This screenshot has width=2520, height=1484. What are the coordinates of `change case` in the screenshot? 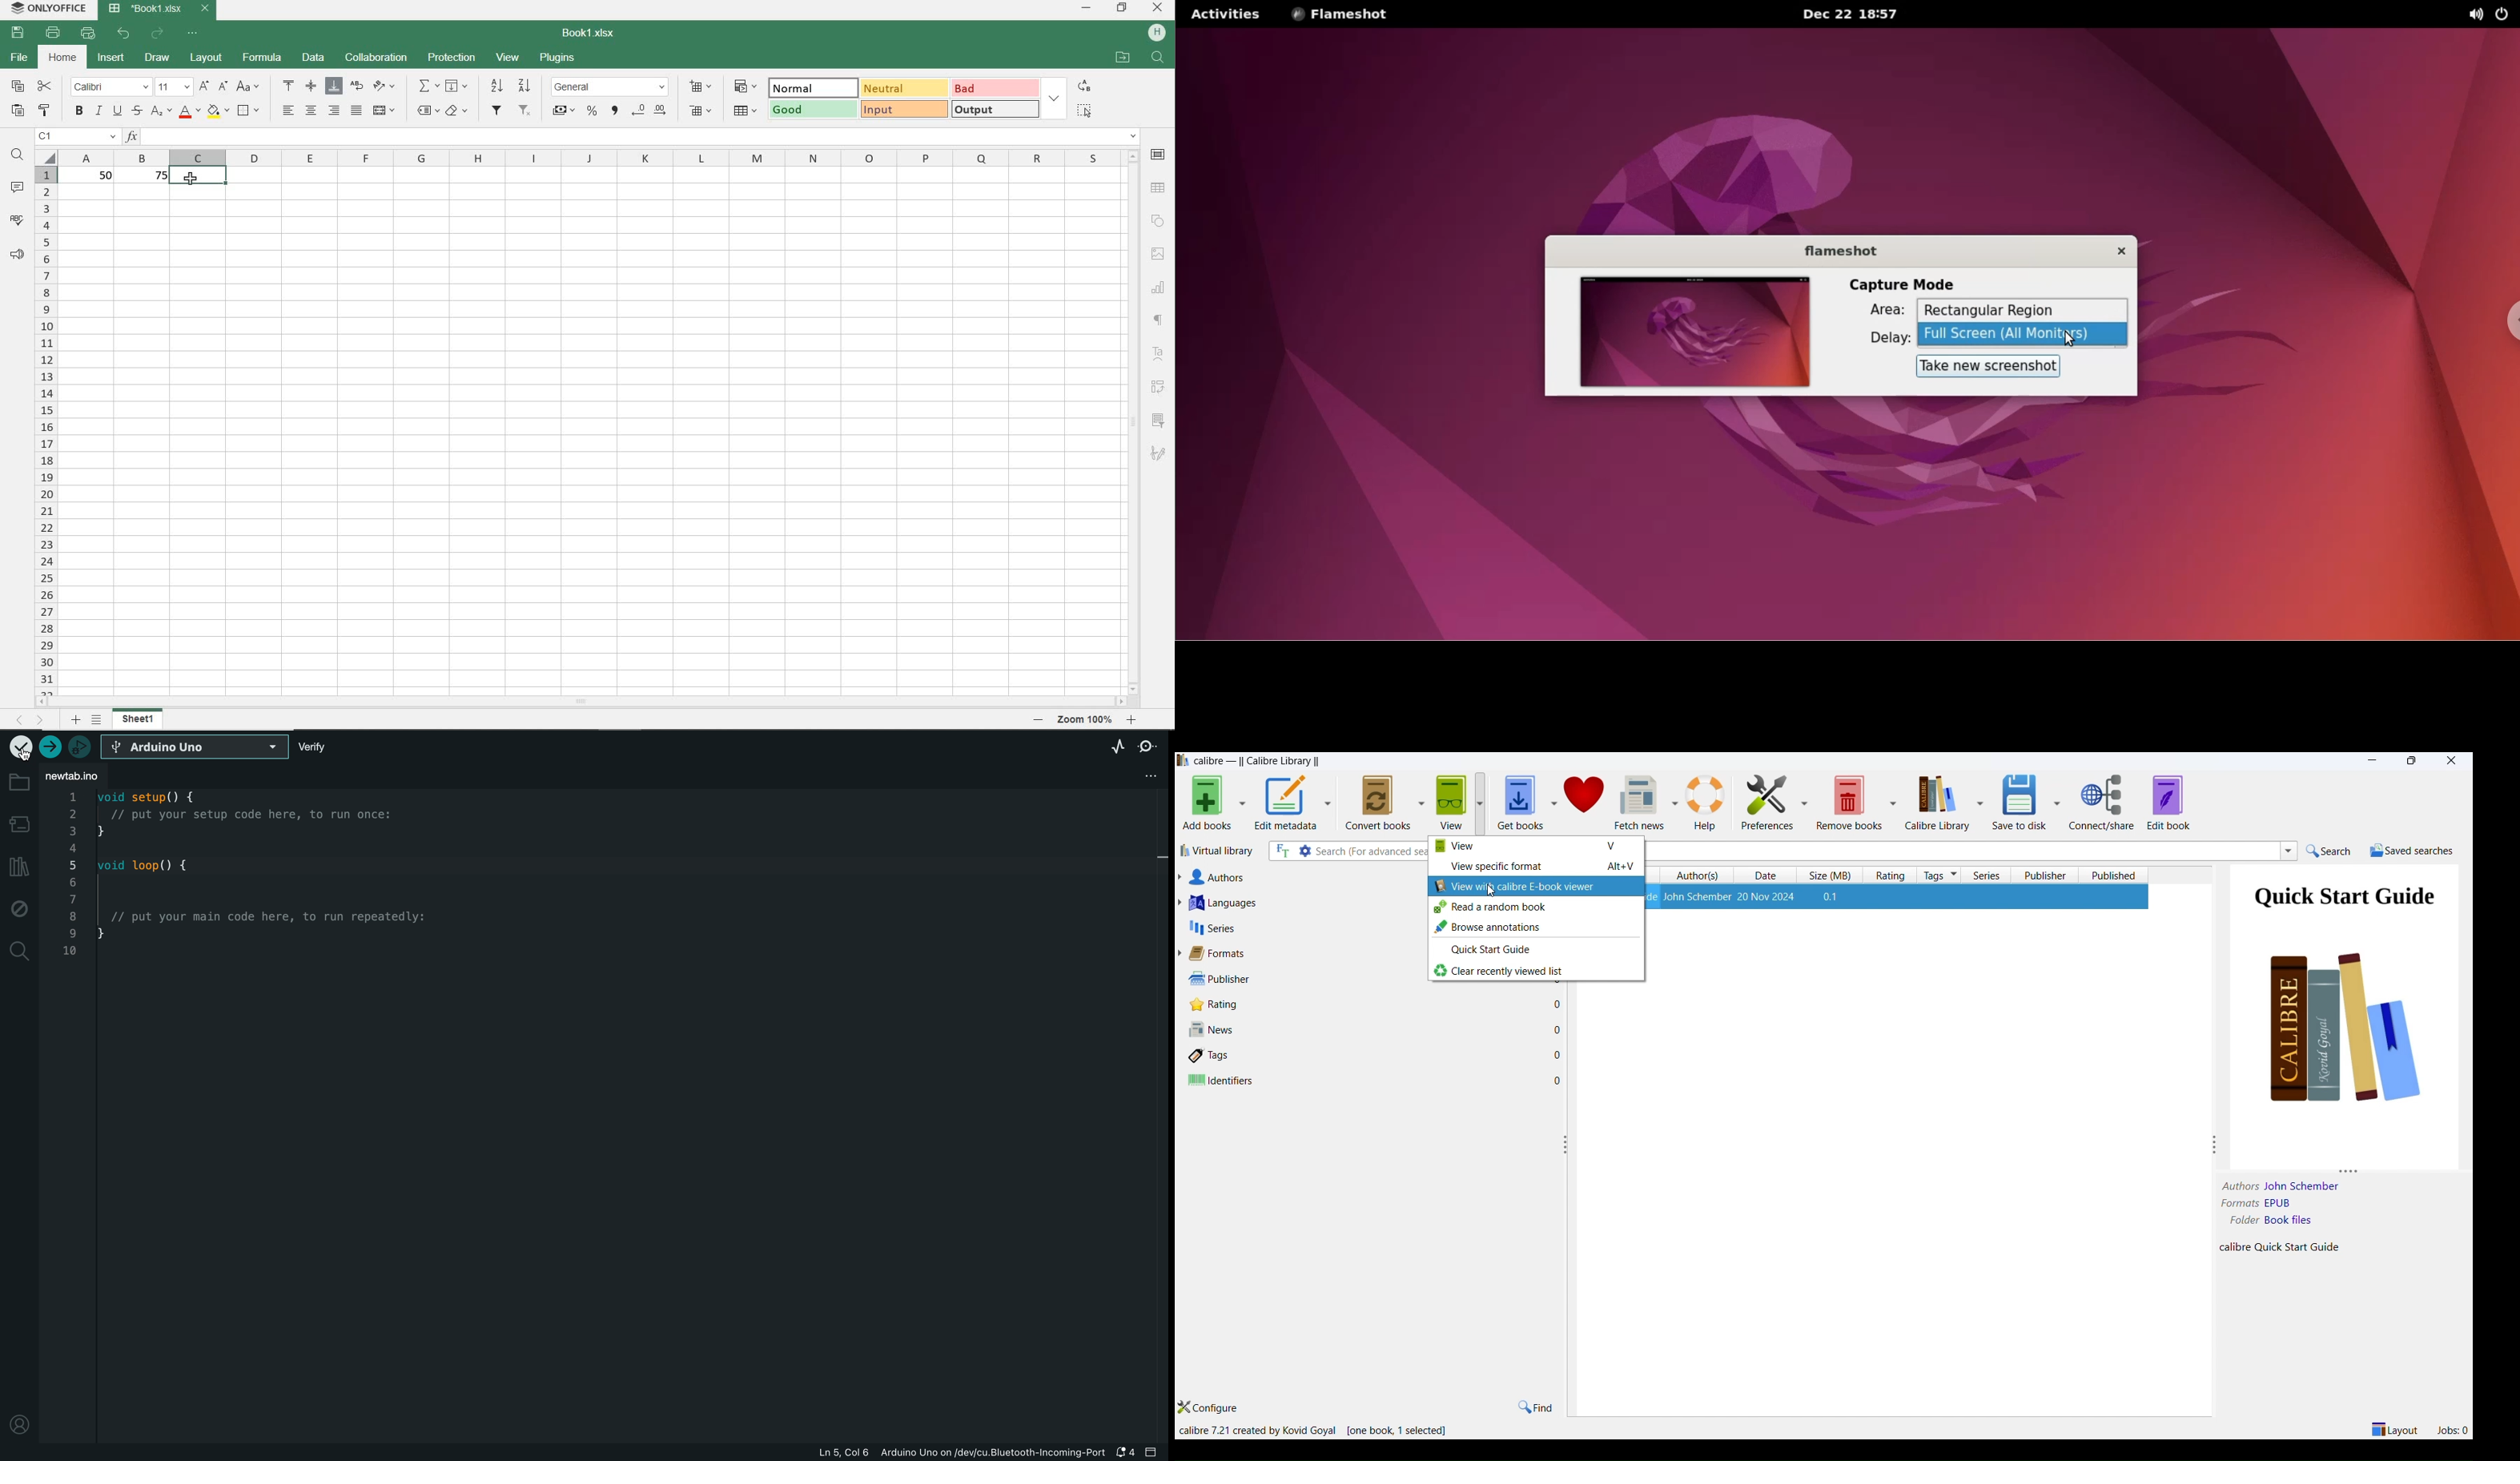 It's located at (248, 87).